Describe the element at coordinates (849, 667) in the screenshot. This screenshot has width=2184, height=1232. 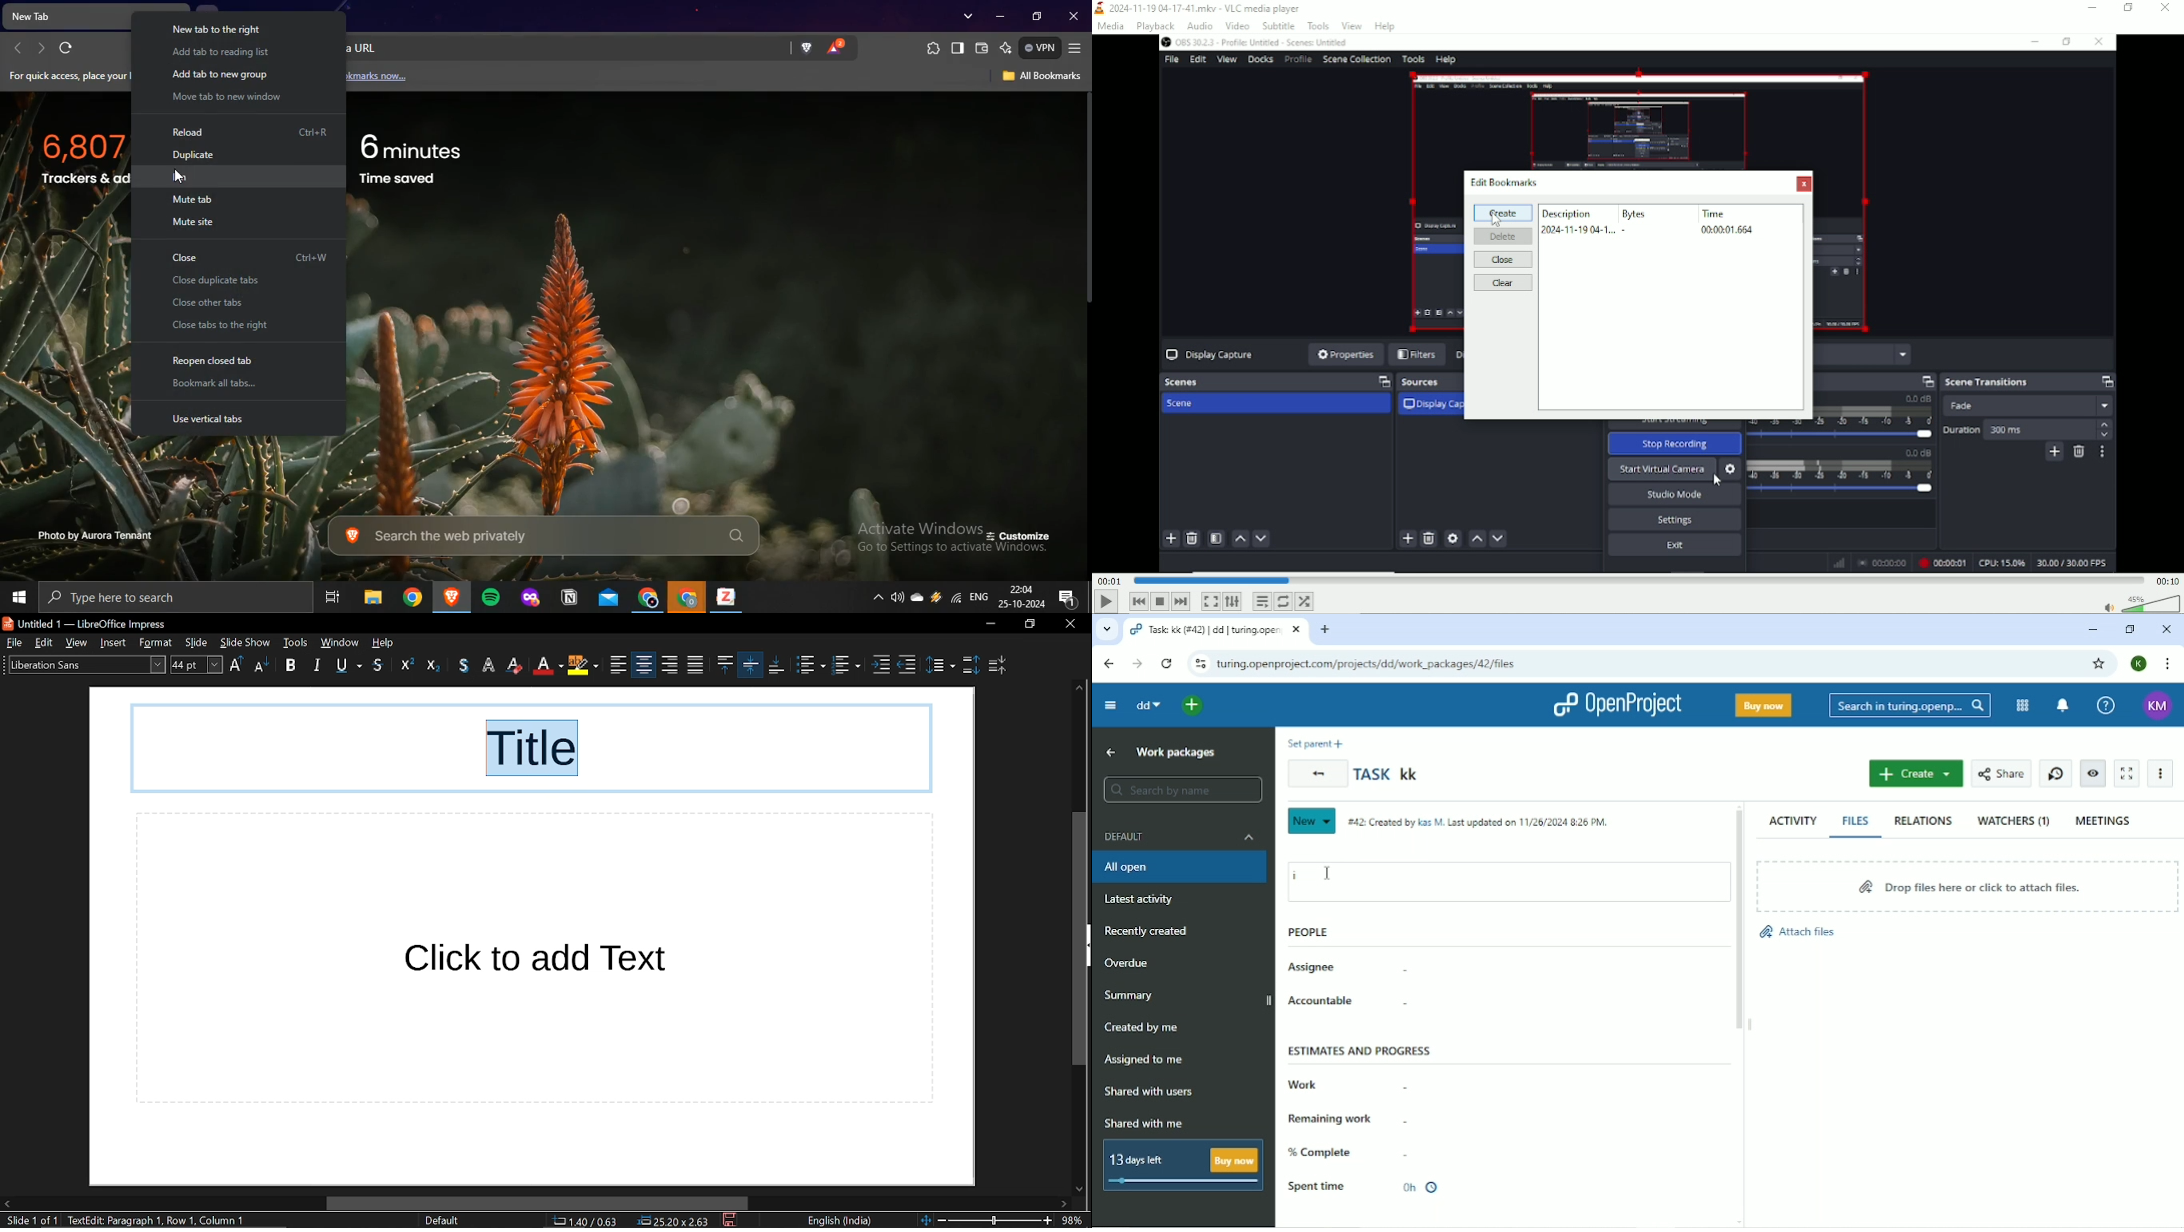
I see `toggle ordered list` at that location.